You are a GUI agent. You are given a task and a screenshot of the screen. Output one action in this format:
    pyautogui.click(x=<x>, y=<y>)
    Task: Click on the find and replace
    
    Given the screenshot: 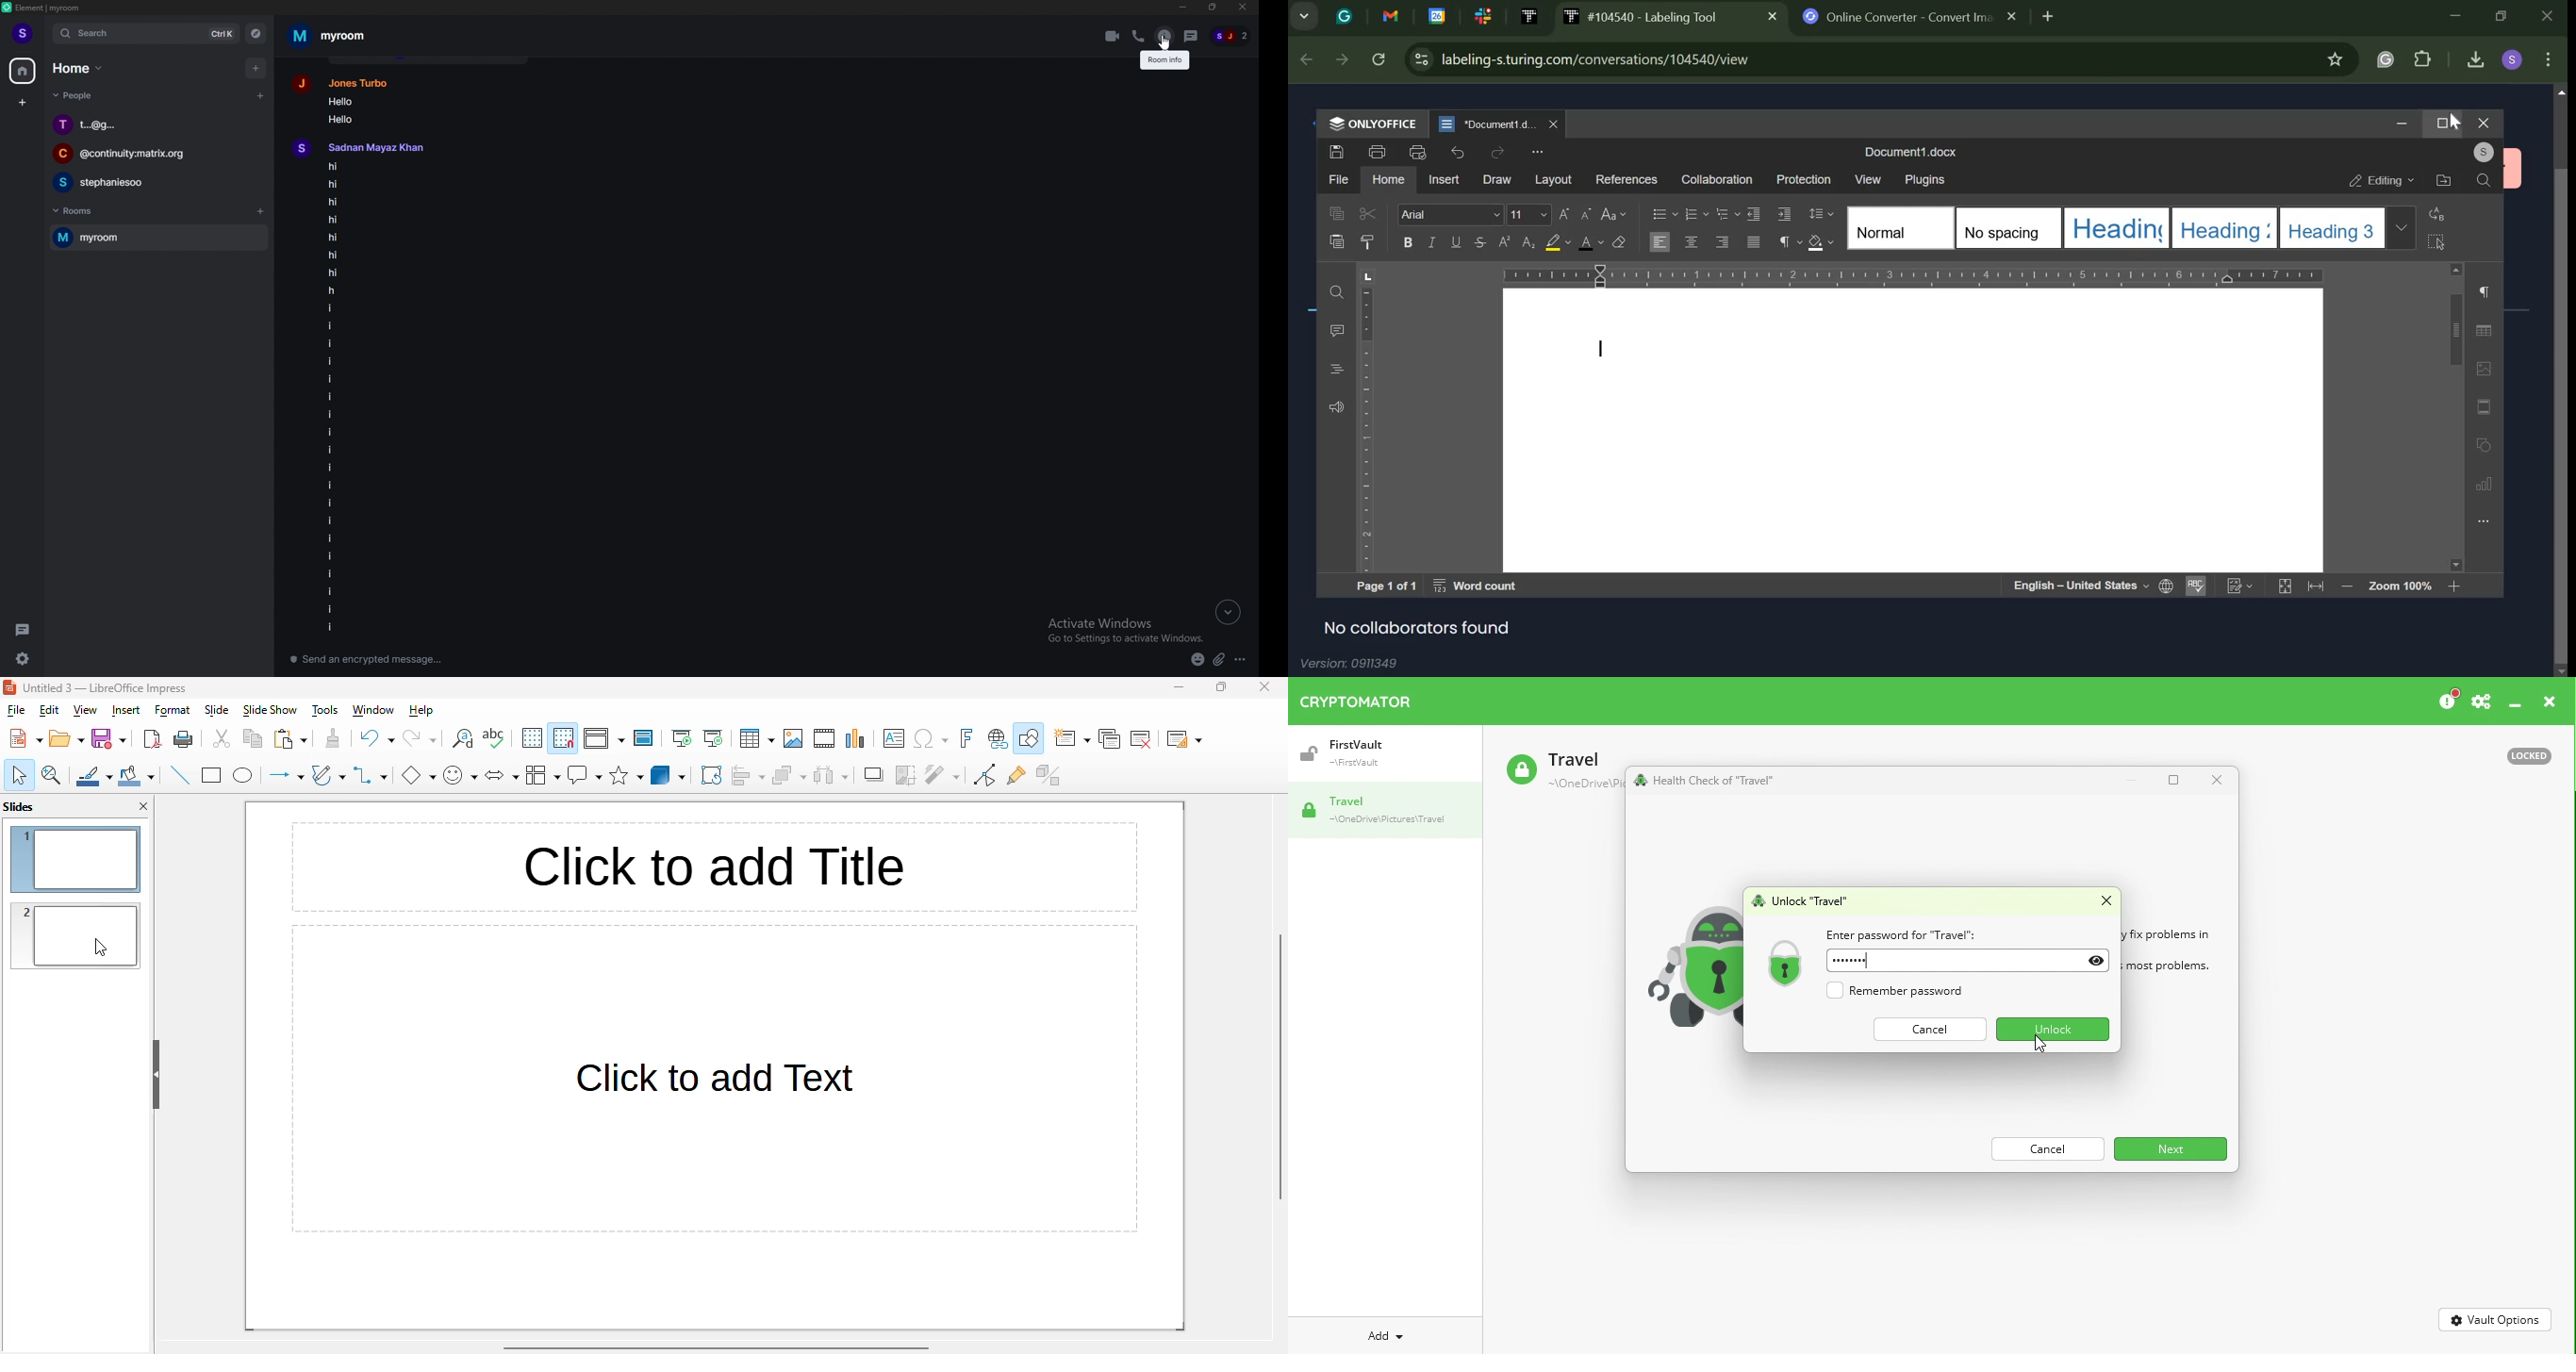 What is the action you would take?
    pyautogui.click(x=463, y=739)
    